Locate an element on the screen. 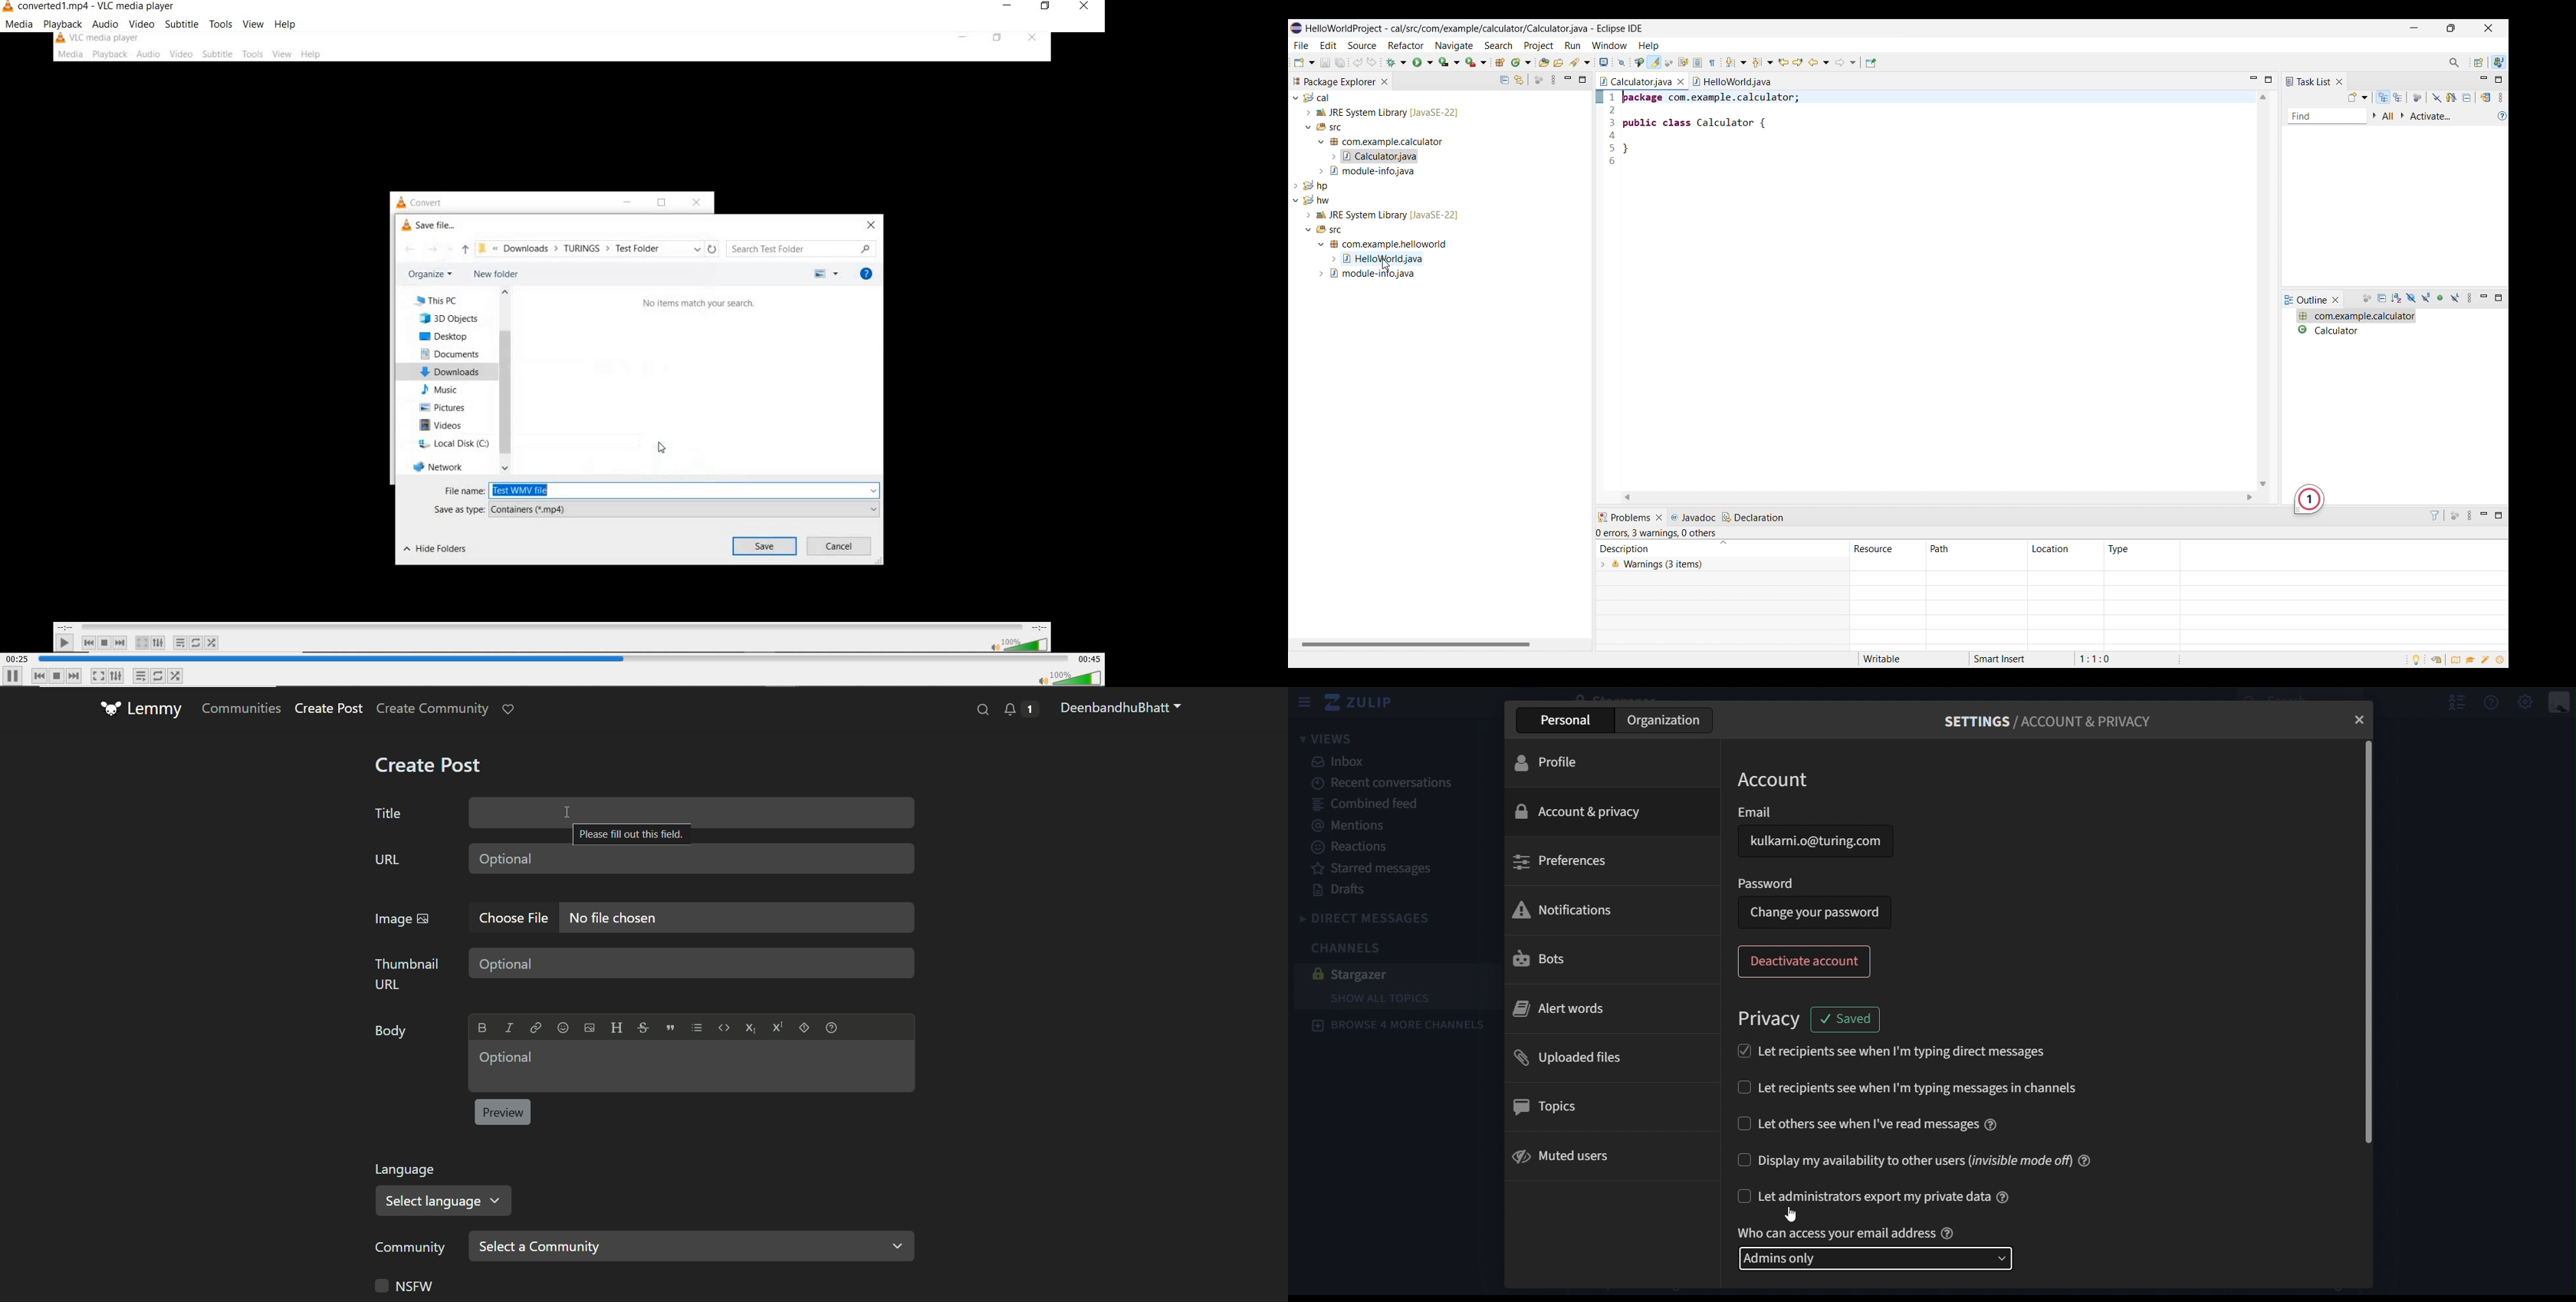  direct messages is located at coordinates (1385, 917).